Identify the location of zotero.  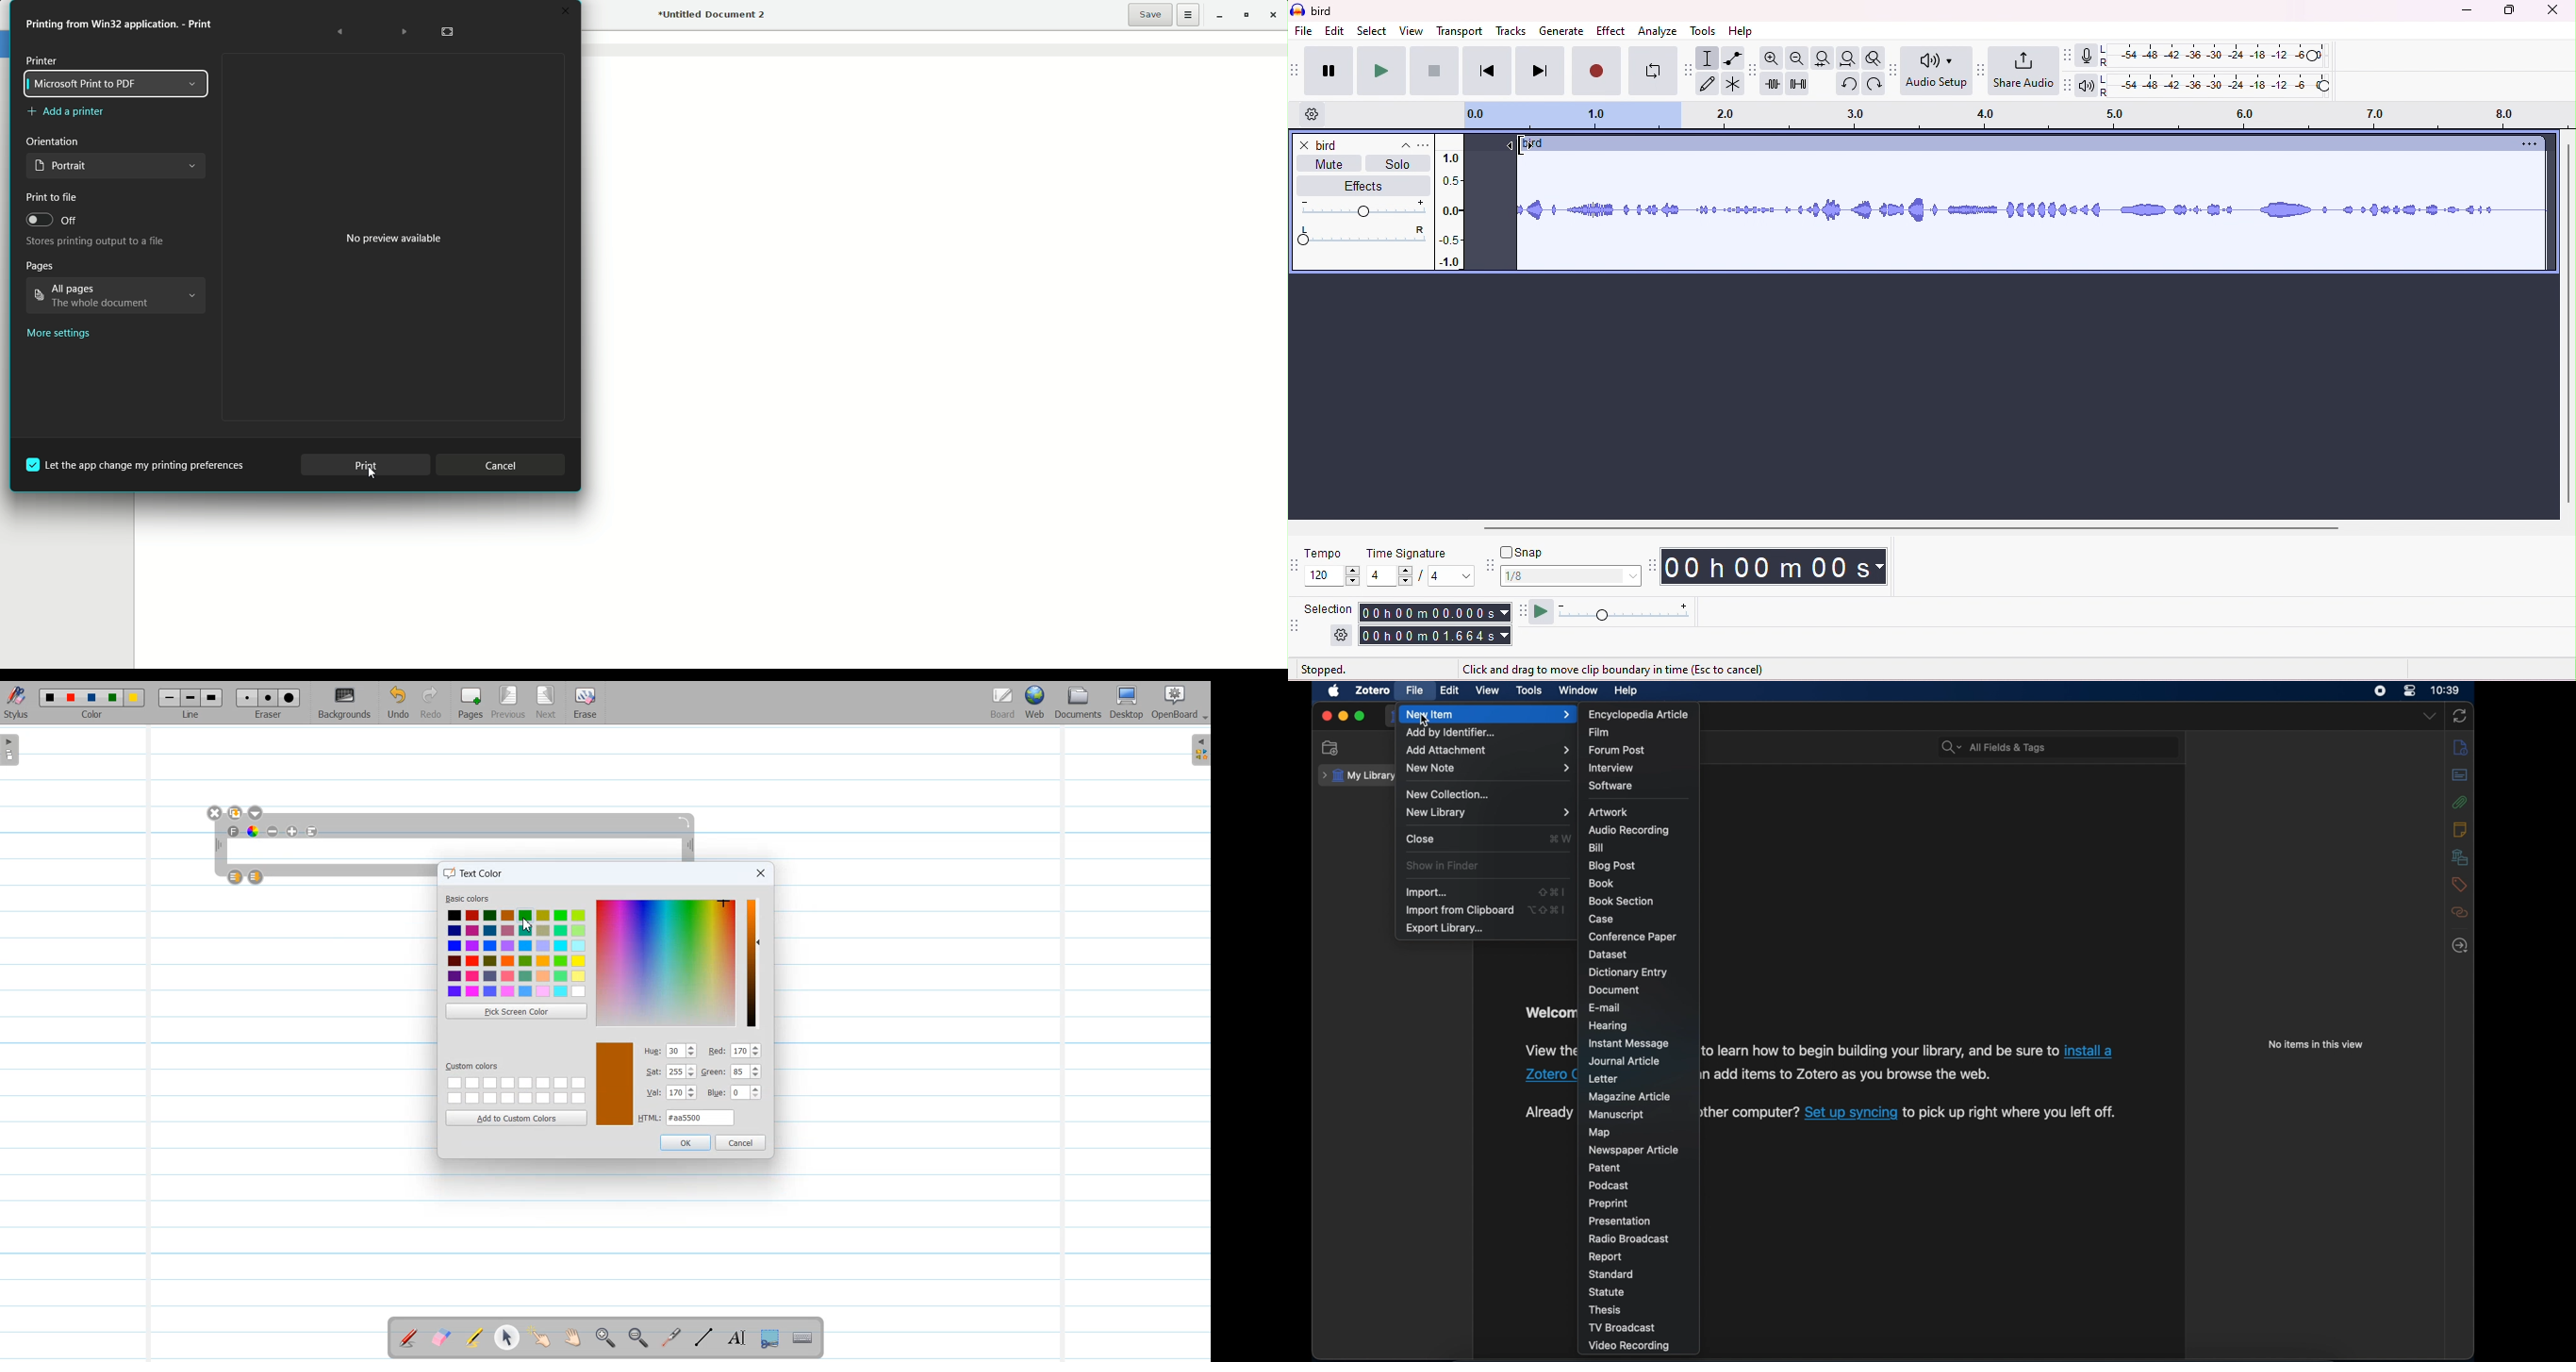
(1374, 690).